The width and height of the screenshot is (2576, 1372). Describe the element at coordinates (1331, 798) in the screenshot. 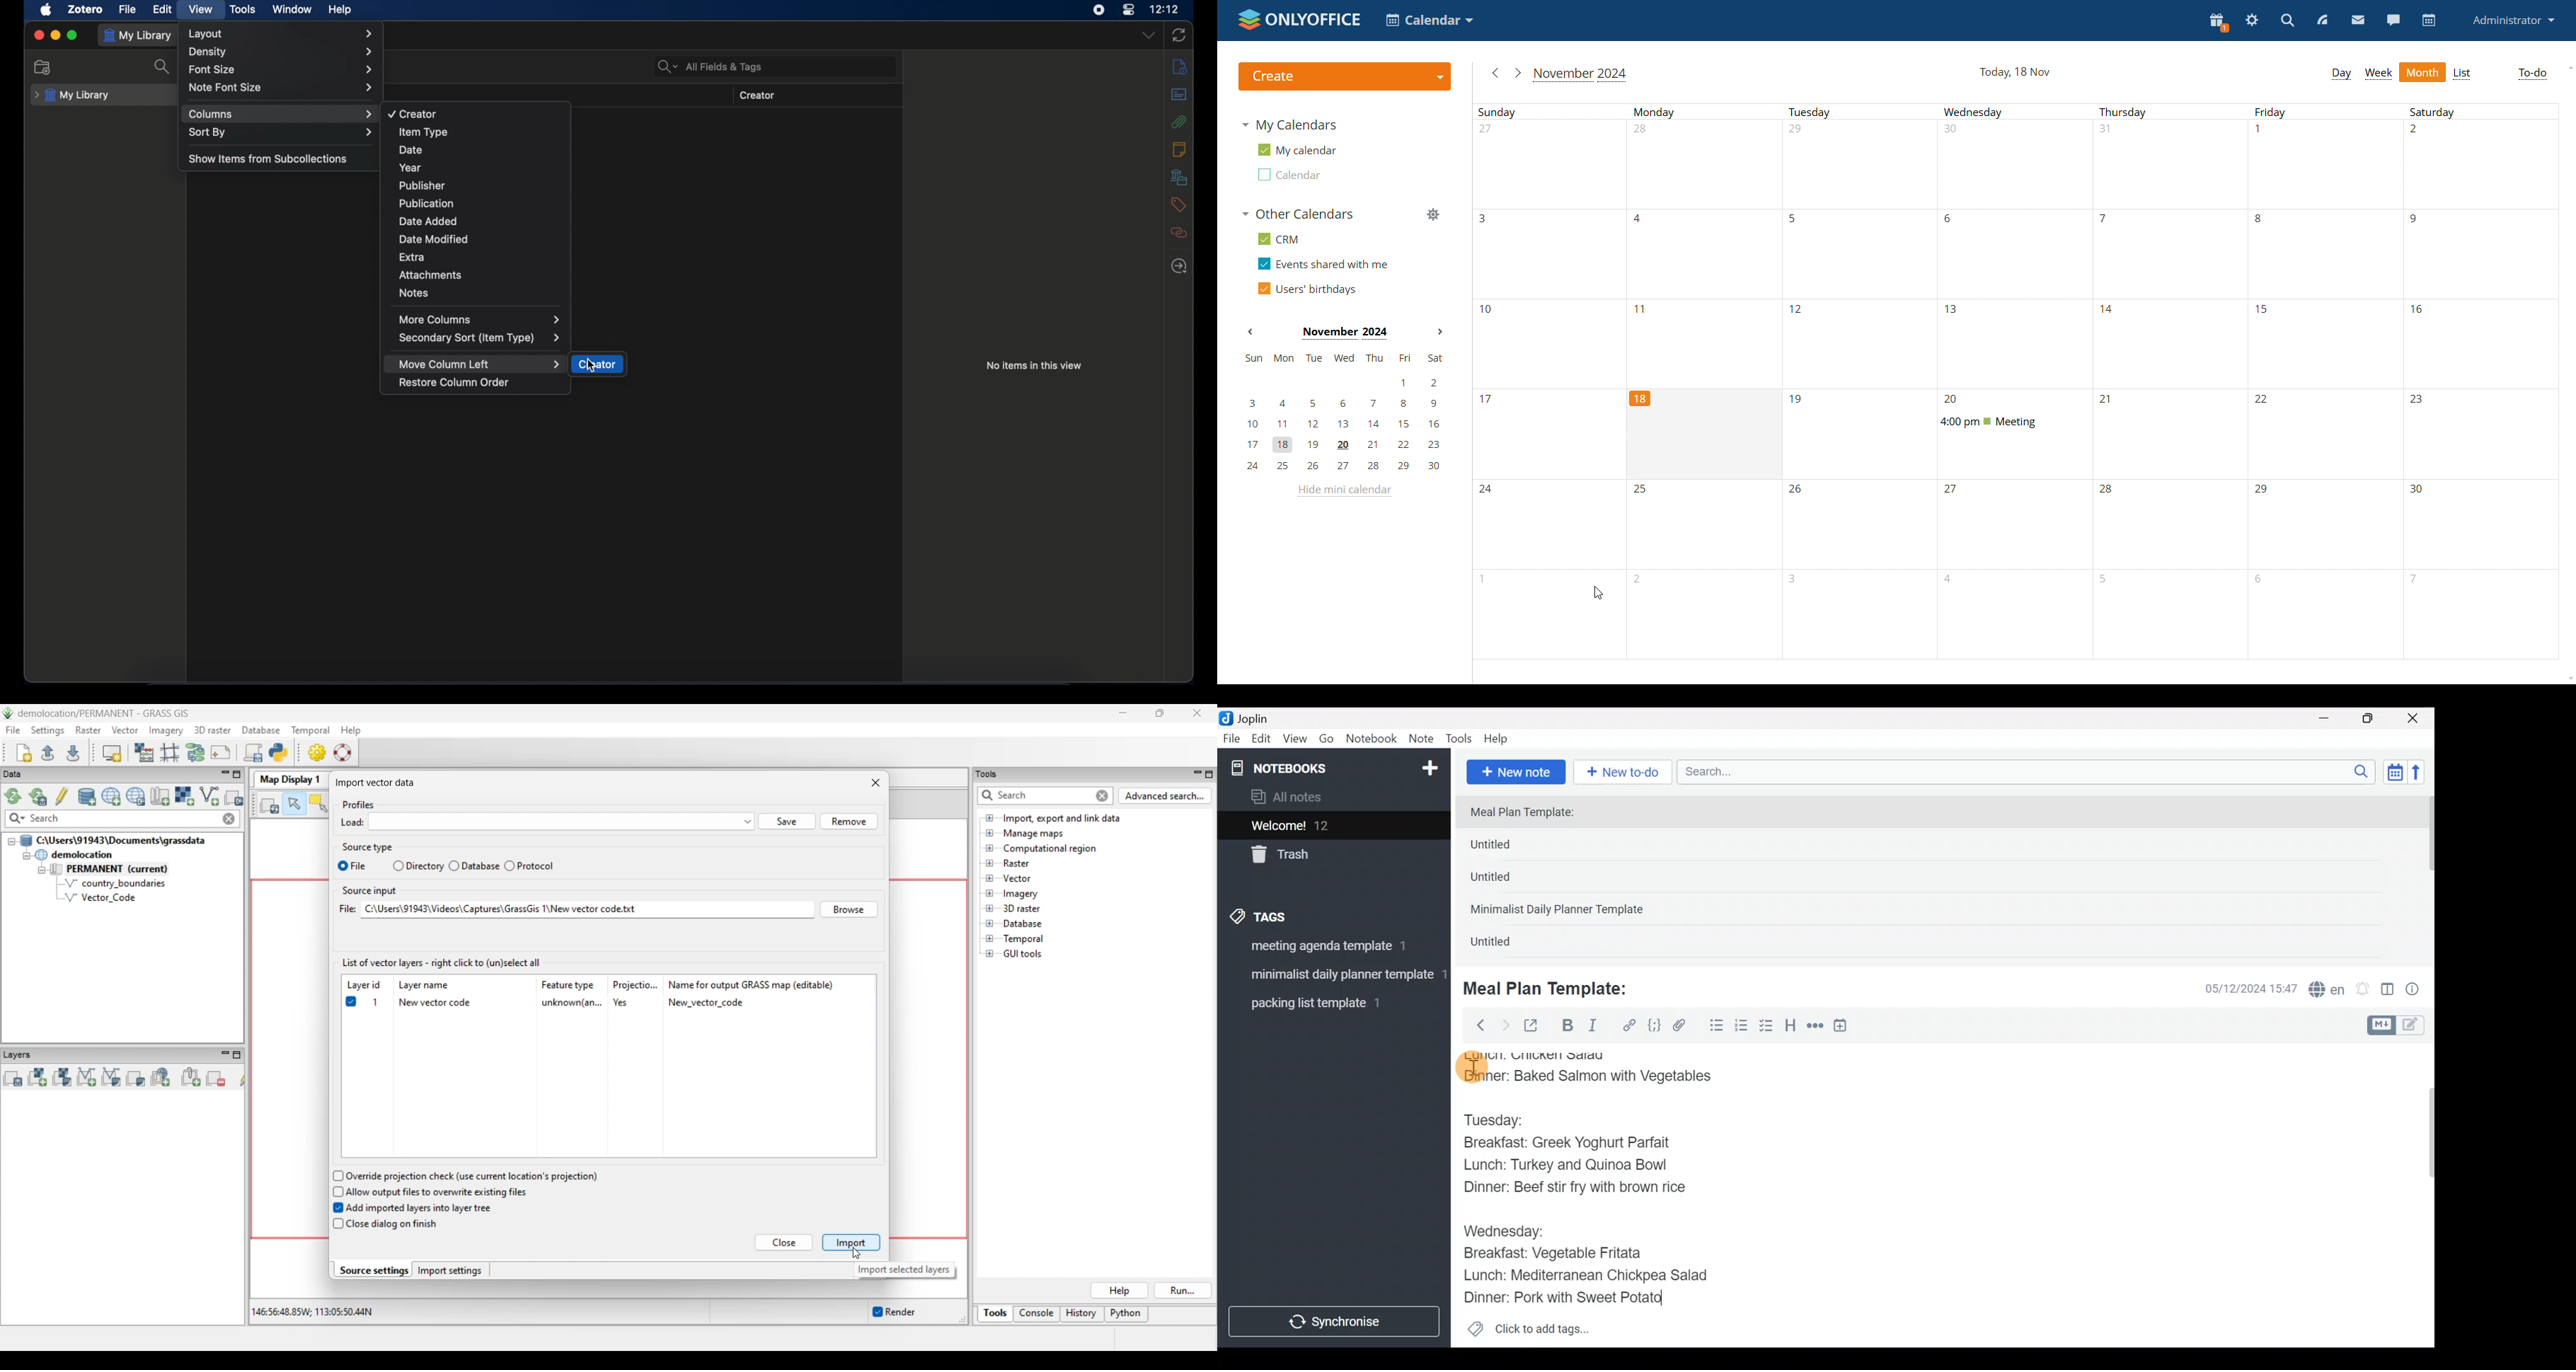

I see `All notes` at that location.